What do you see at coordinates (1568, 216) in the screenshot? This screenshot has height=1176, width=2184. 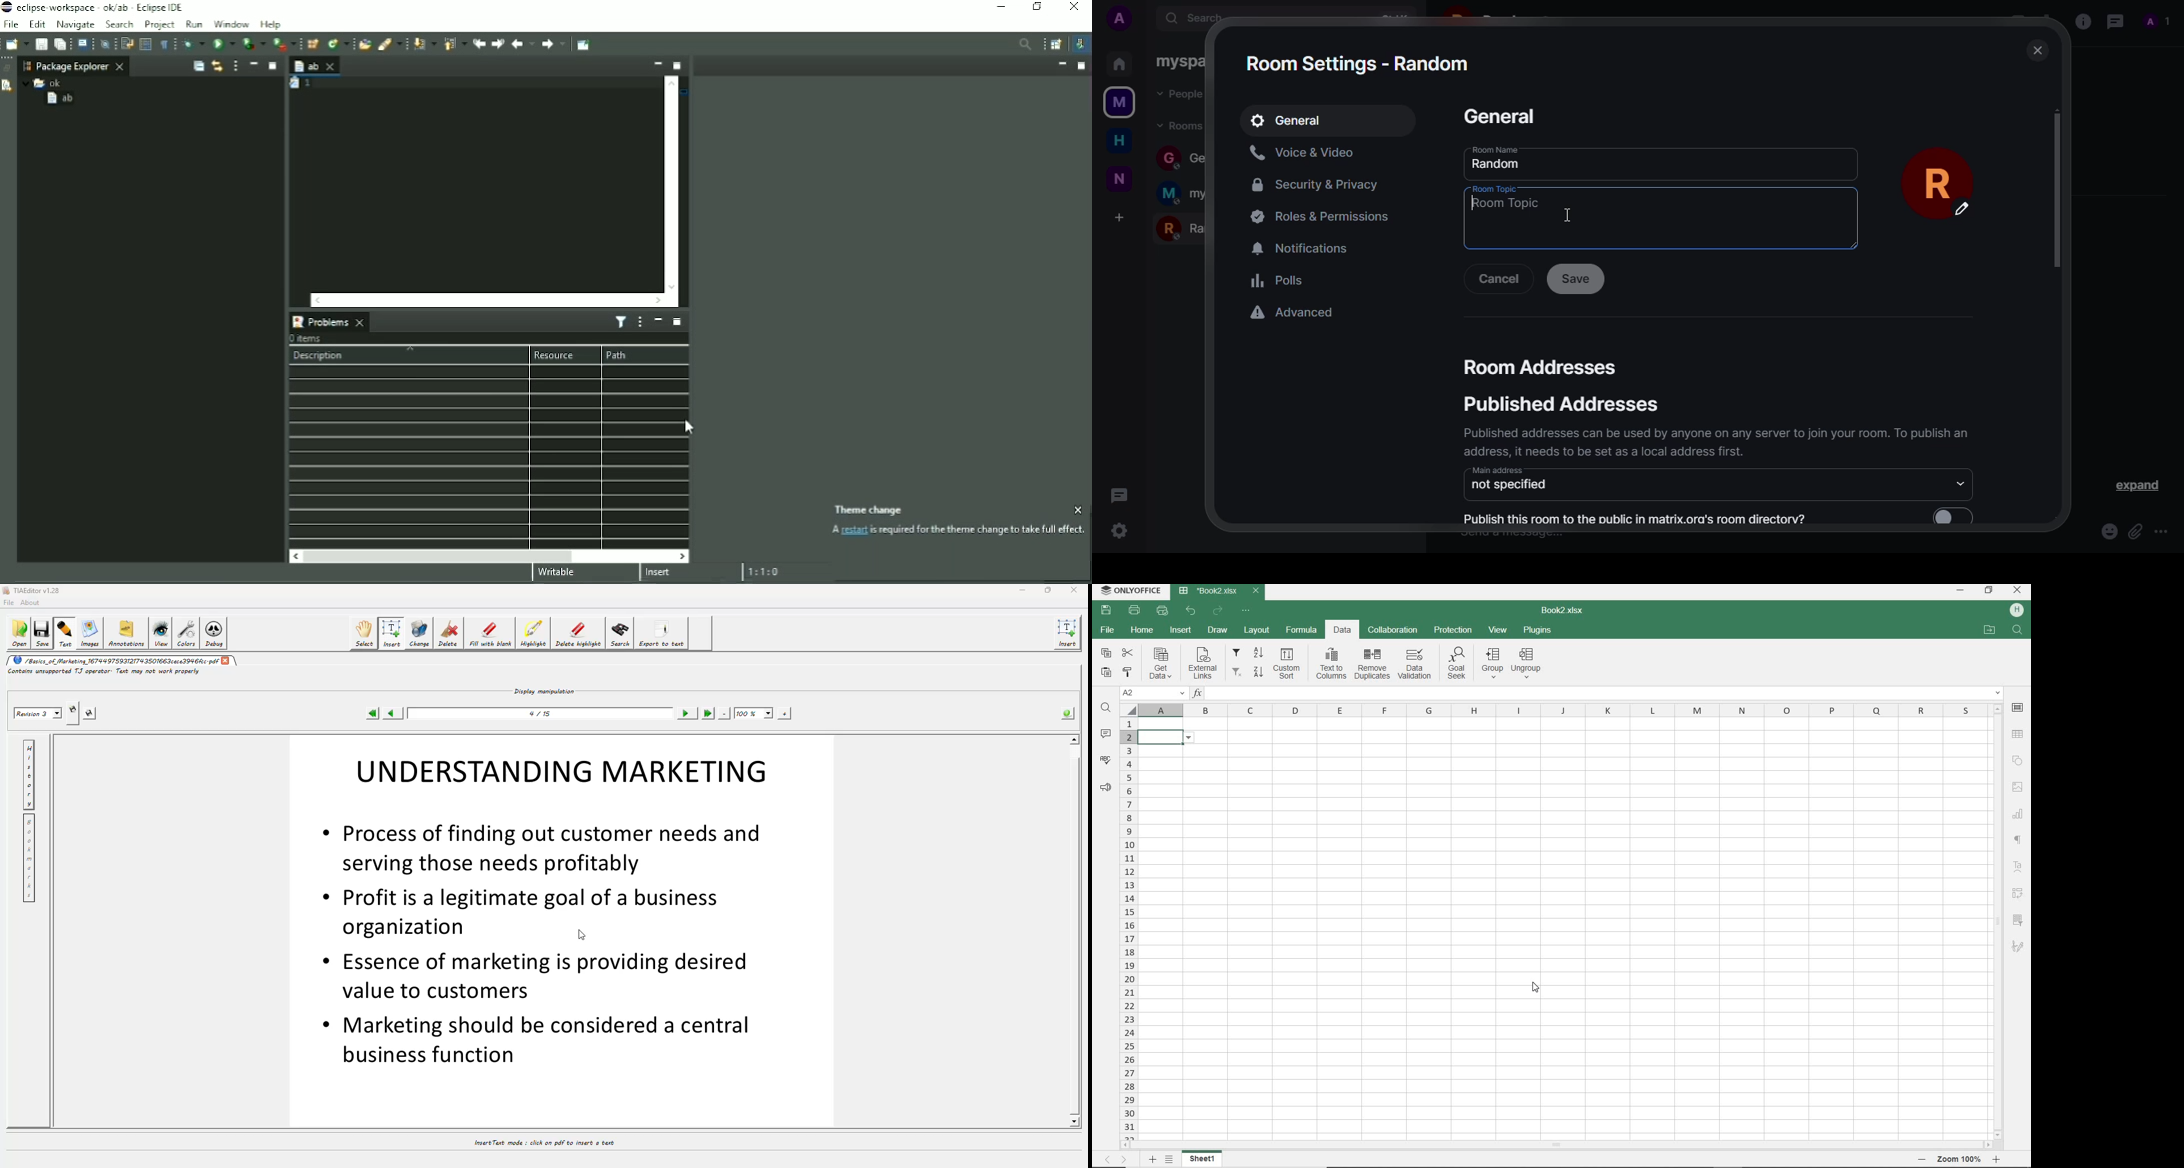 I see `cursor` at bounding box center [1568, 216].